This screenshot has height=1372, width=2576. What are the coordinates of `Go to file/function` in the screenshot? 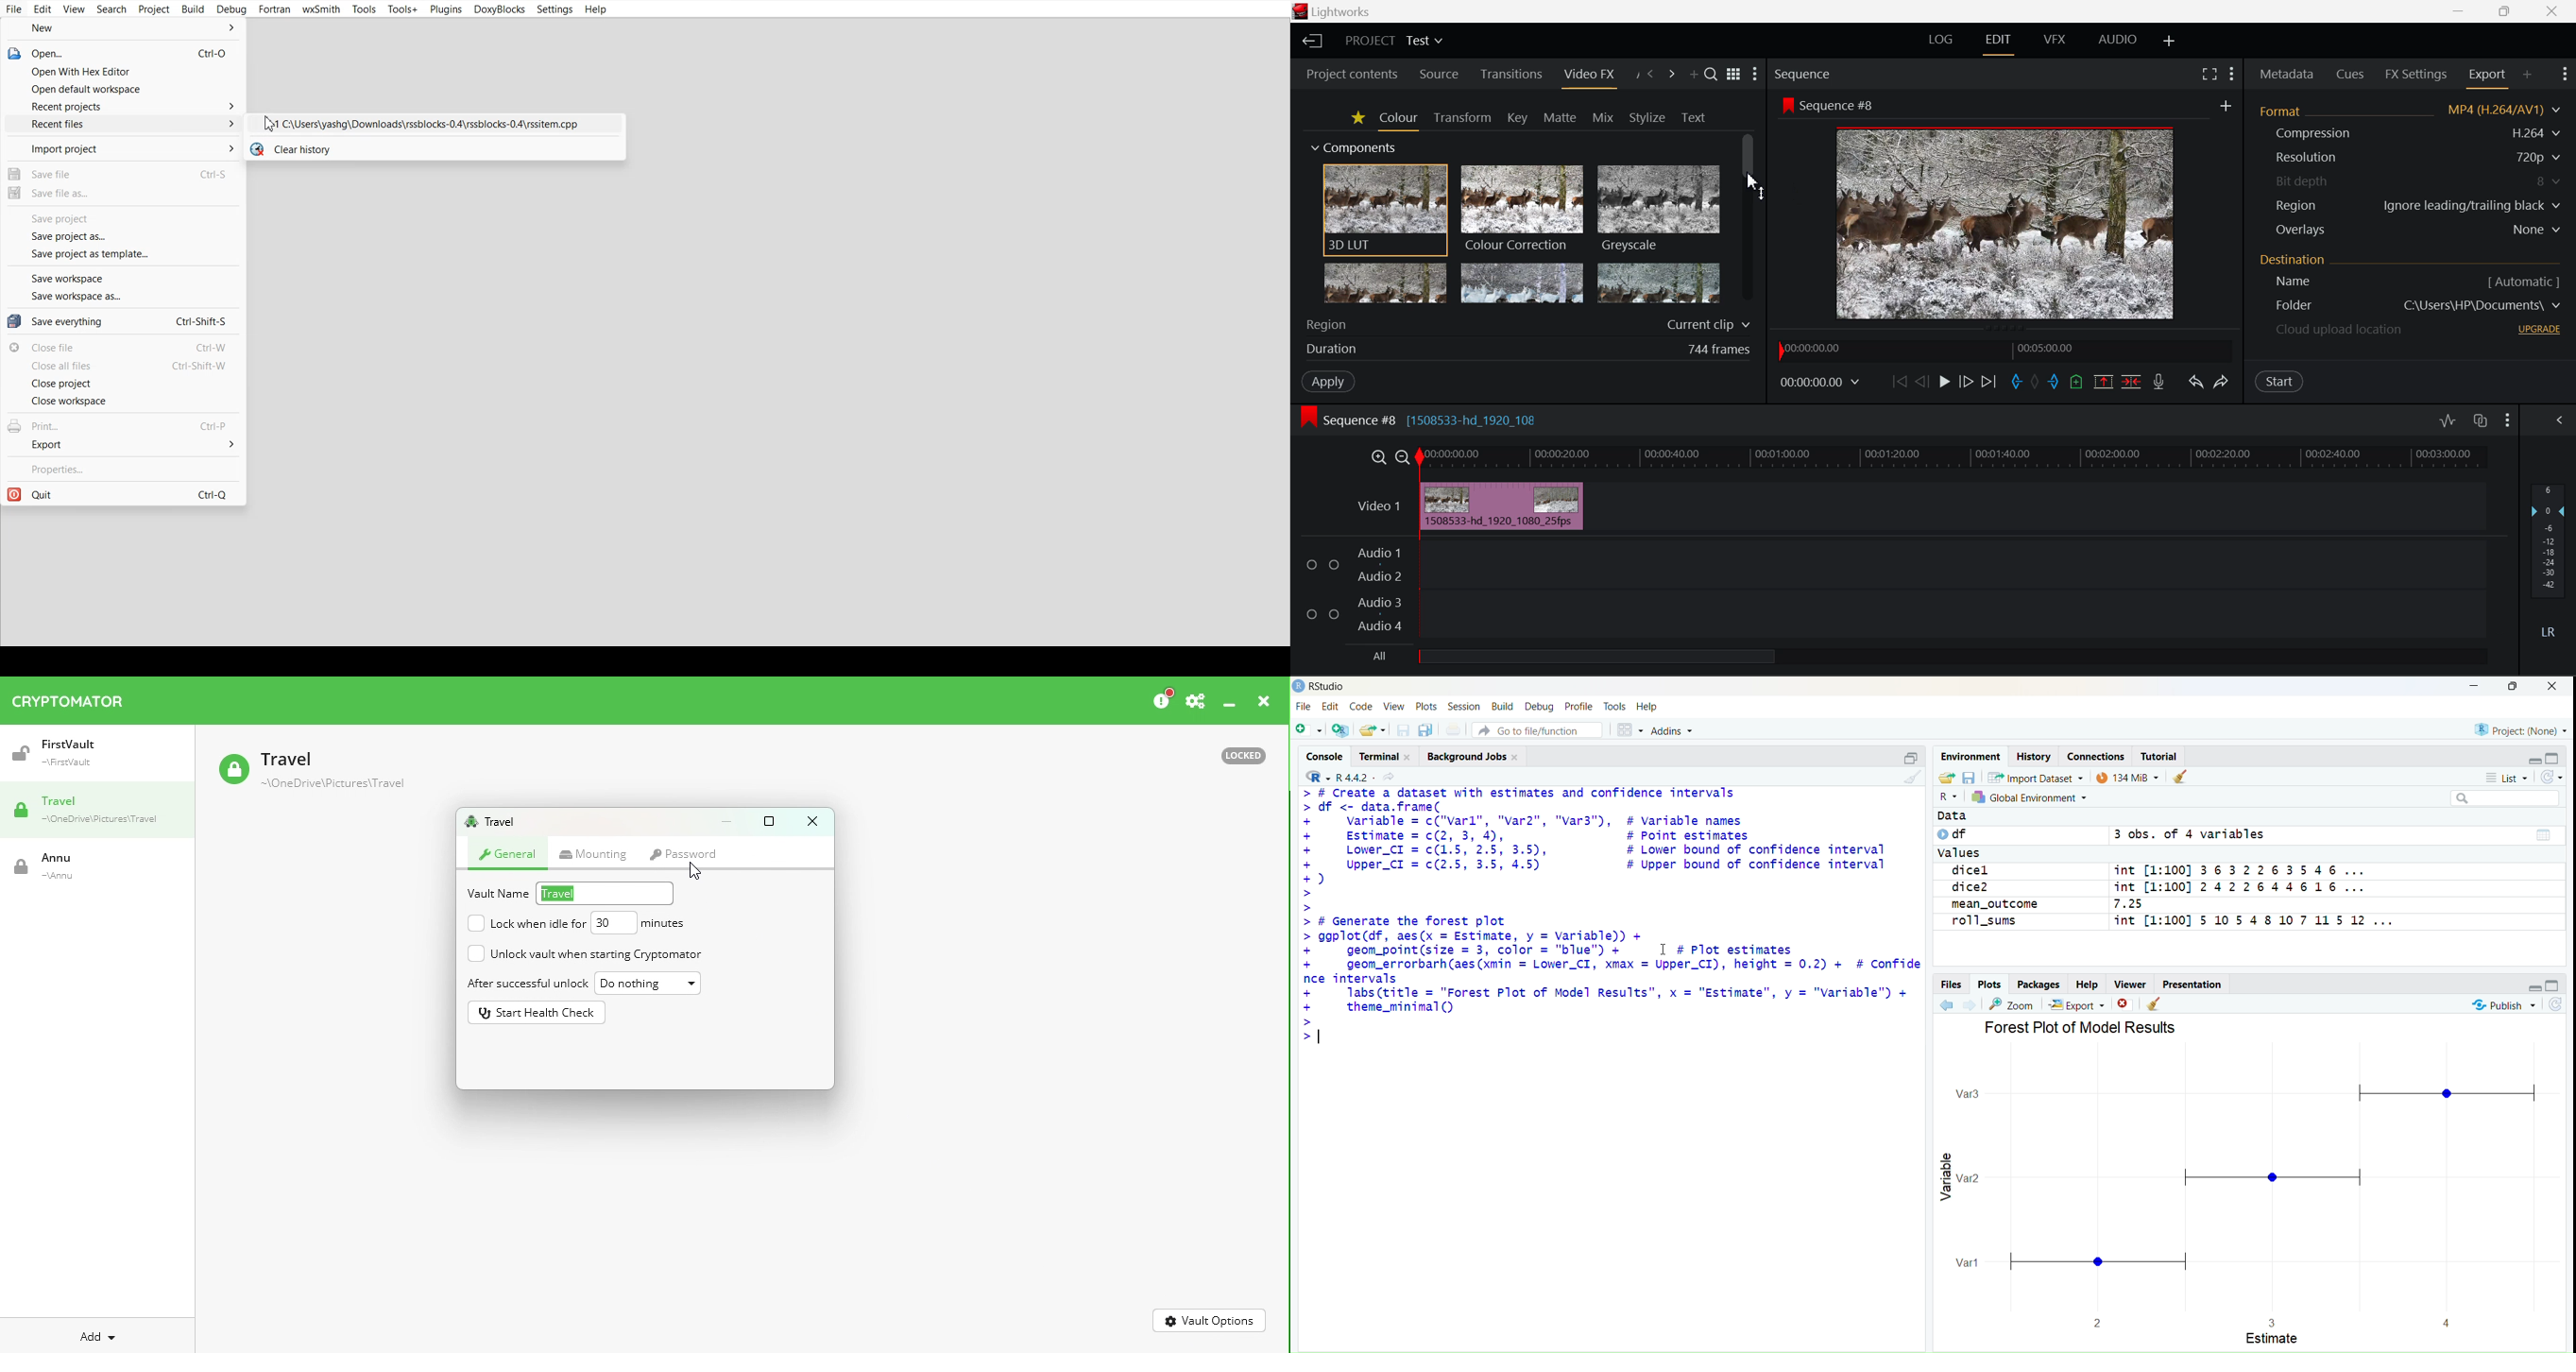 It's located at (1536, 731).